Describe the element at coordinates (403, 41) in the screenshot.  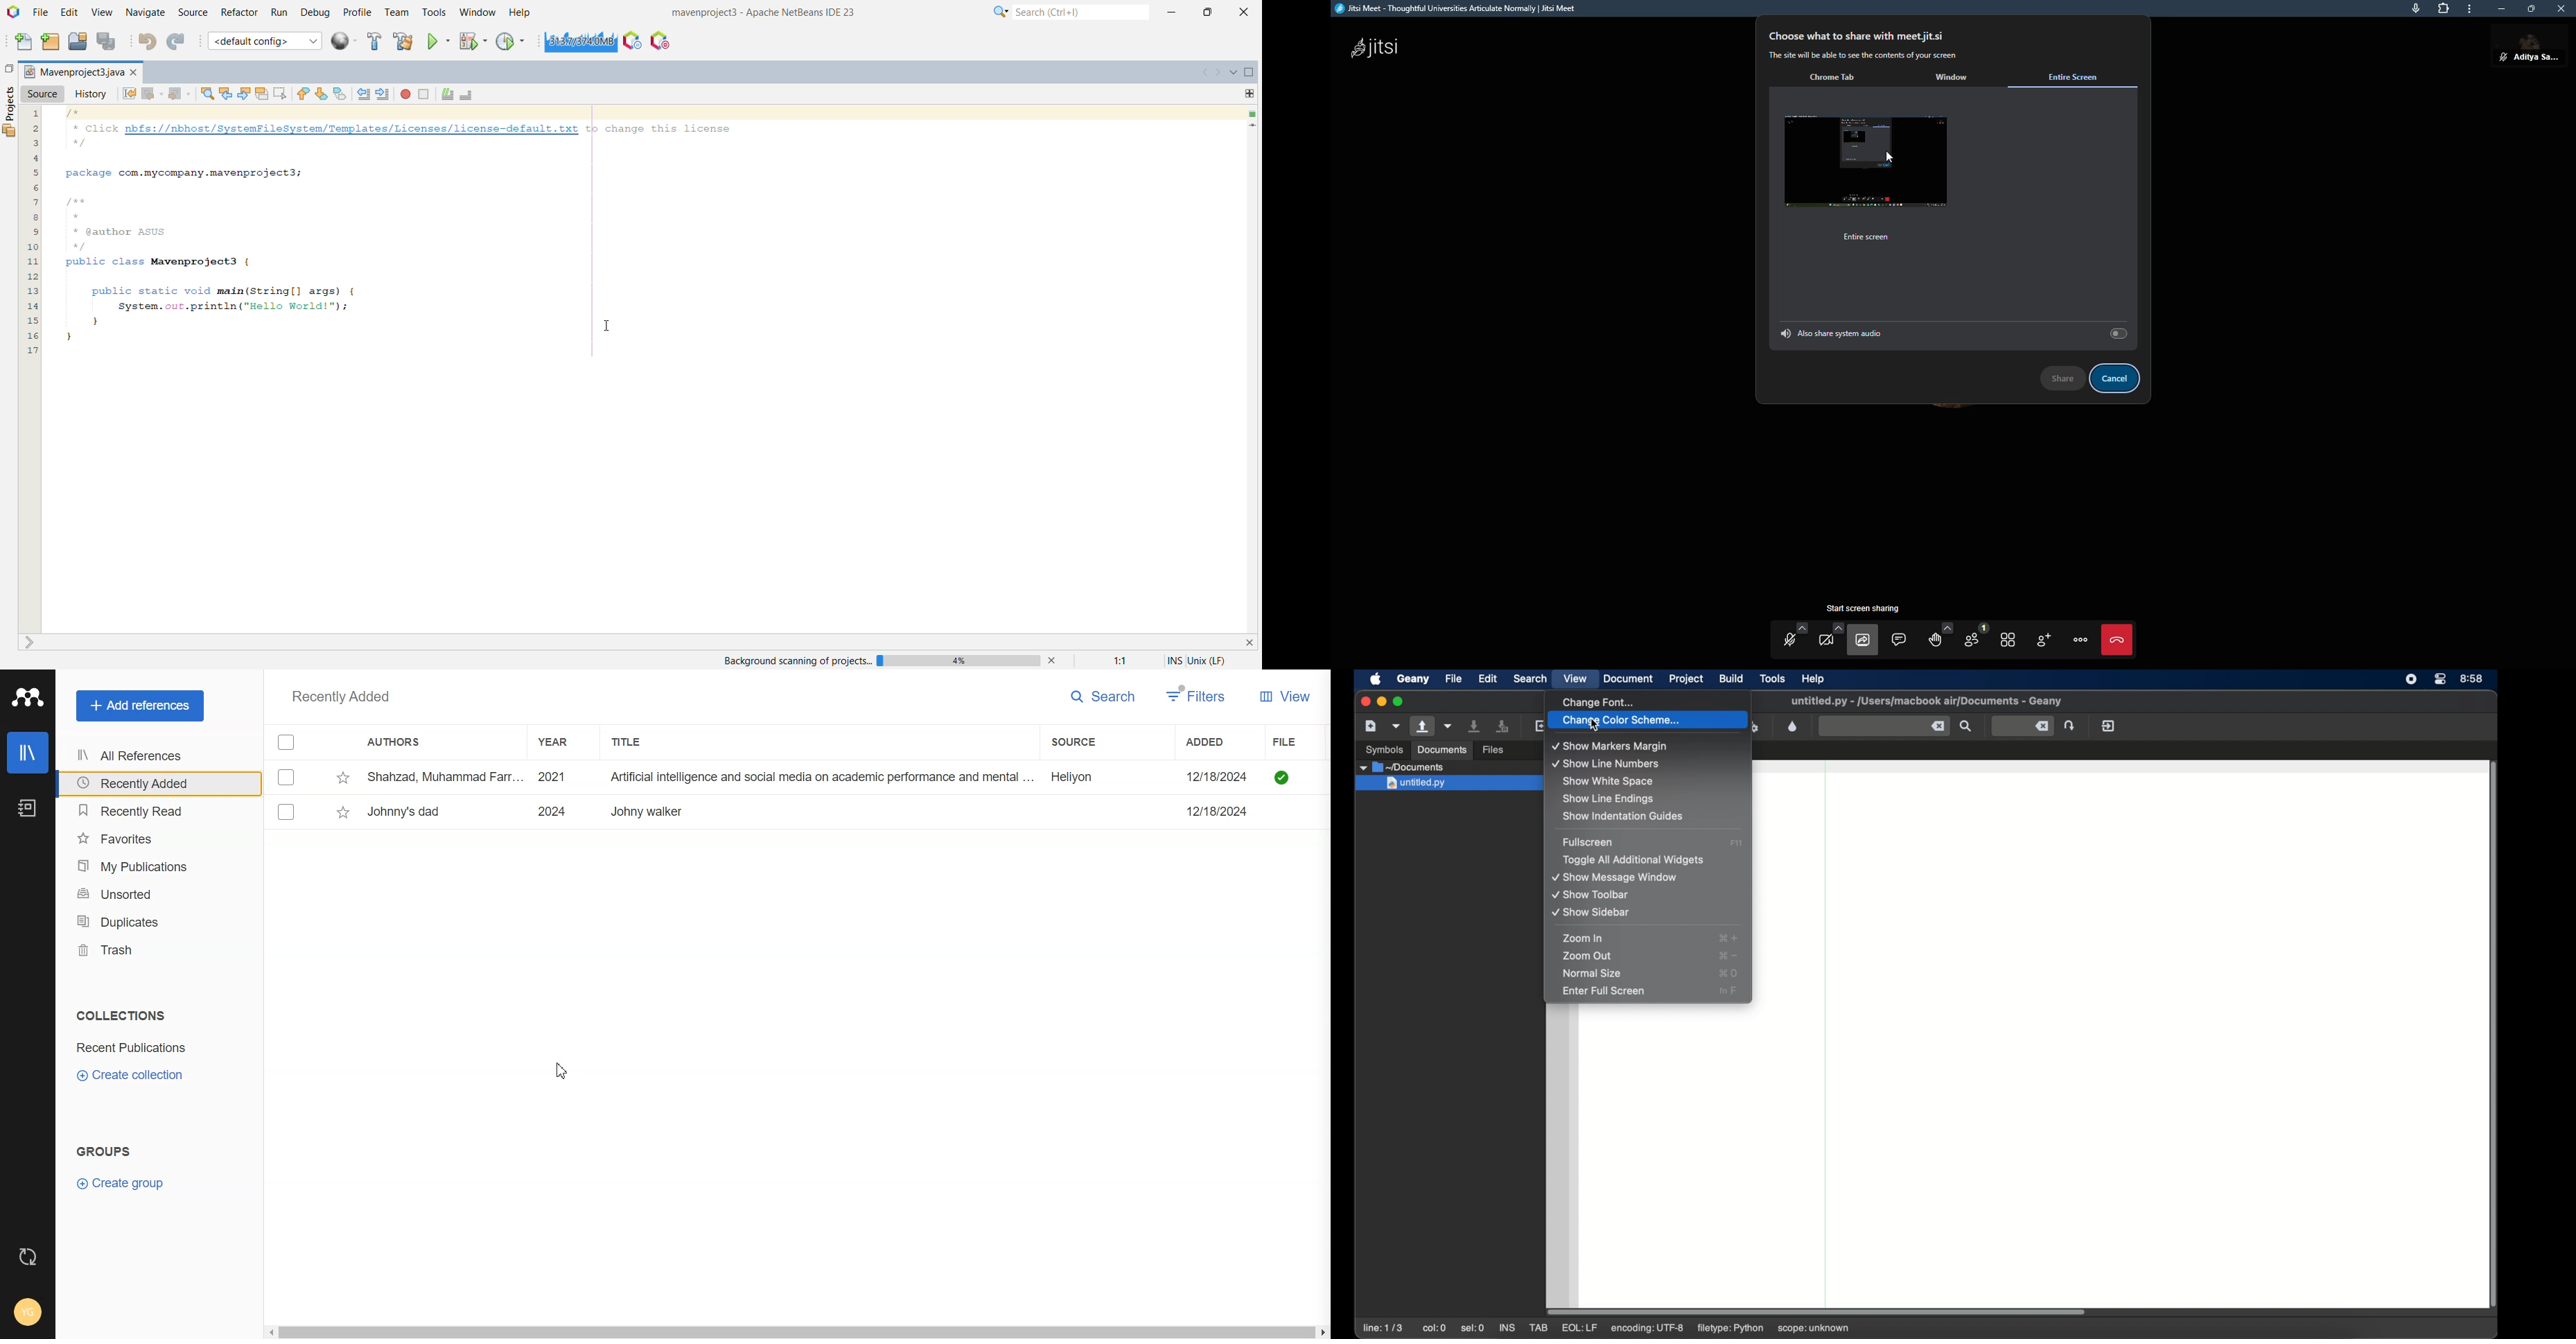
I see `Clean and Build Project` at that location.